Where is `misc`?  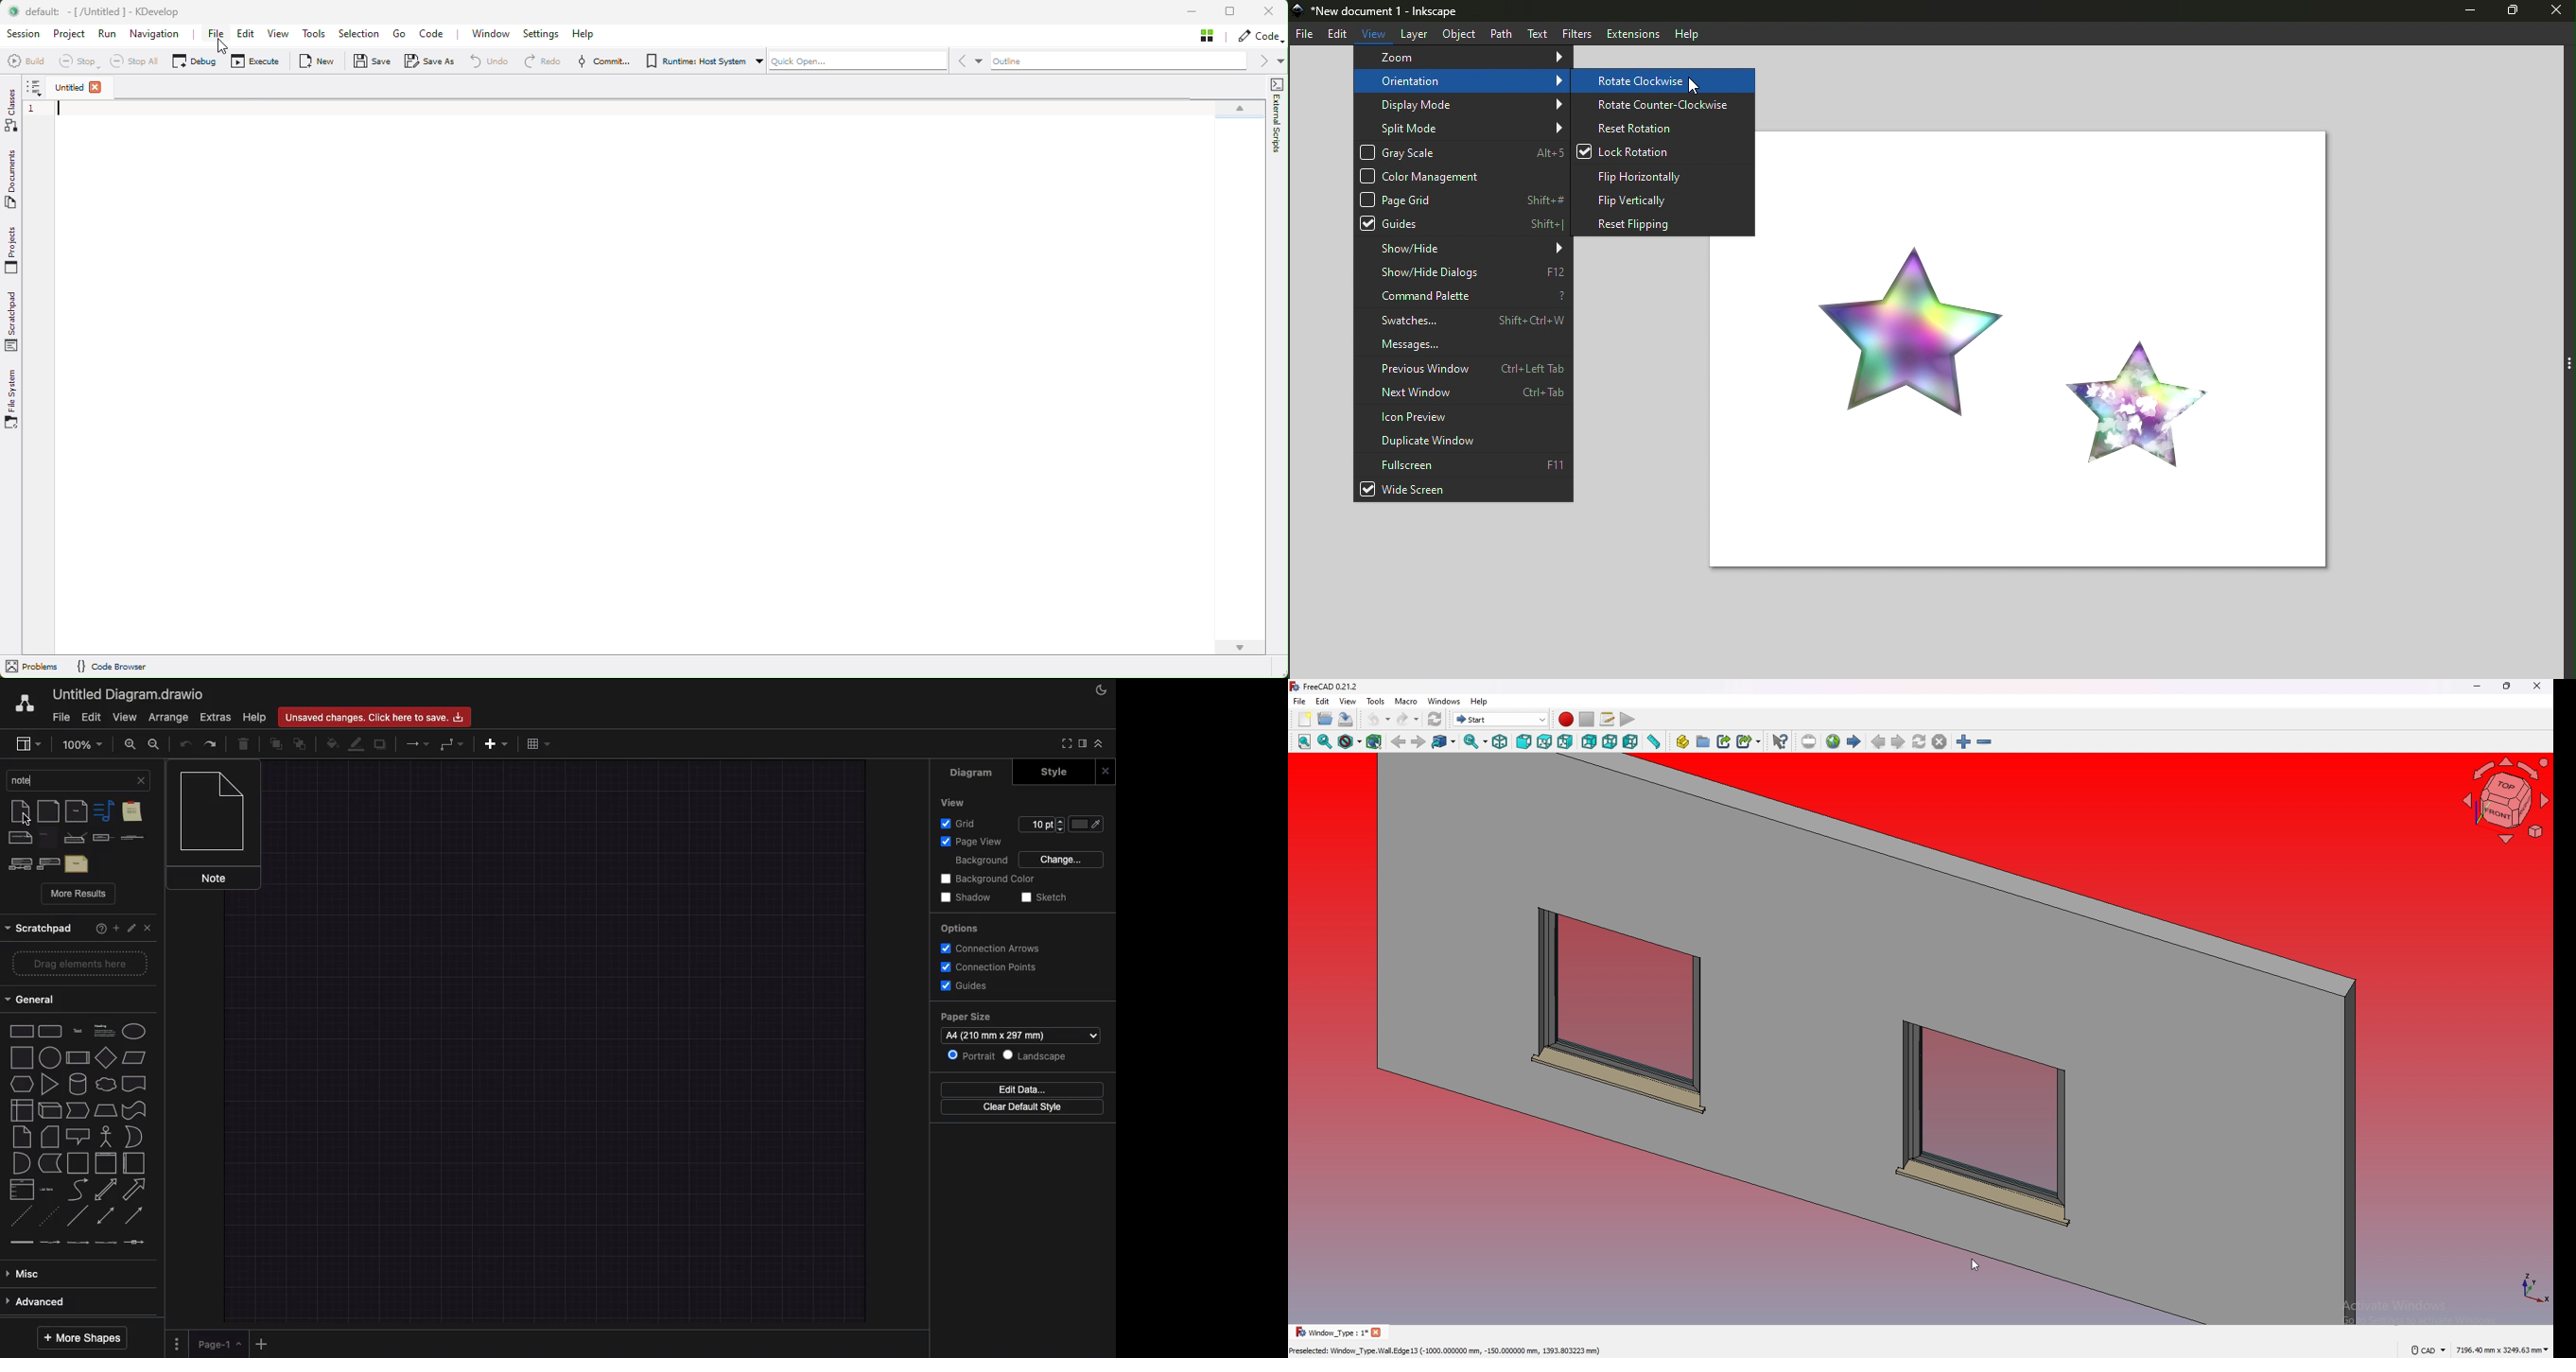 misc is located at coordinates (73, 1273).